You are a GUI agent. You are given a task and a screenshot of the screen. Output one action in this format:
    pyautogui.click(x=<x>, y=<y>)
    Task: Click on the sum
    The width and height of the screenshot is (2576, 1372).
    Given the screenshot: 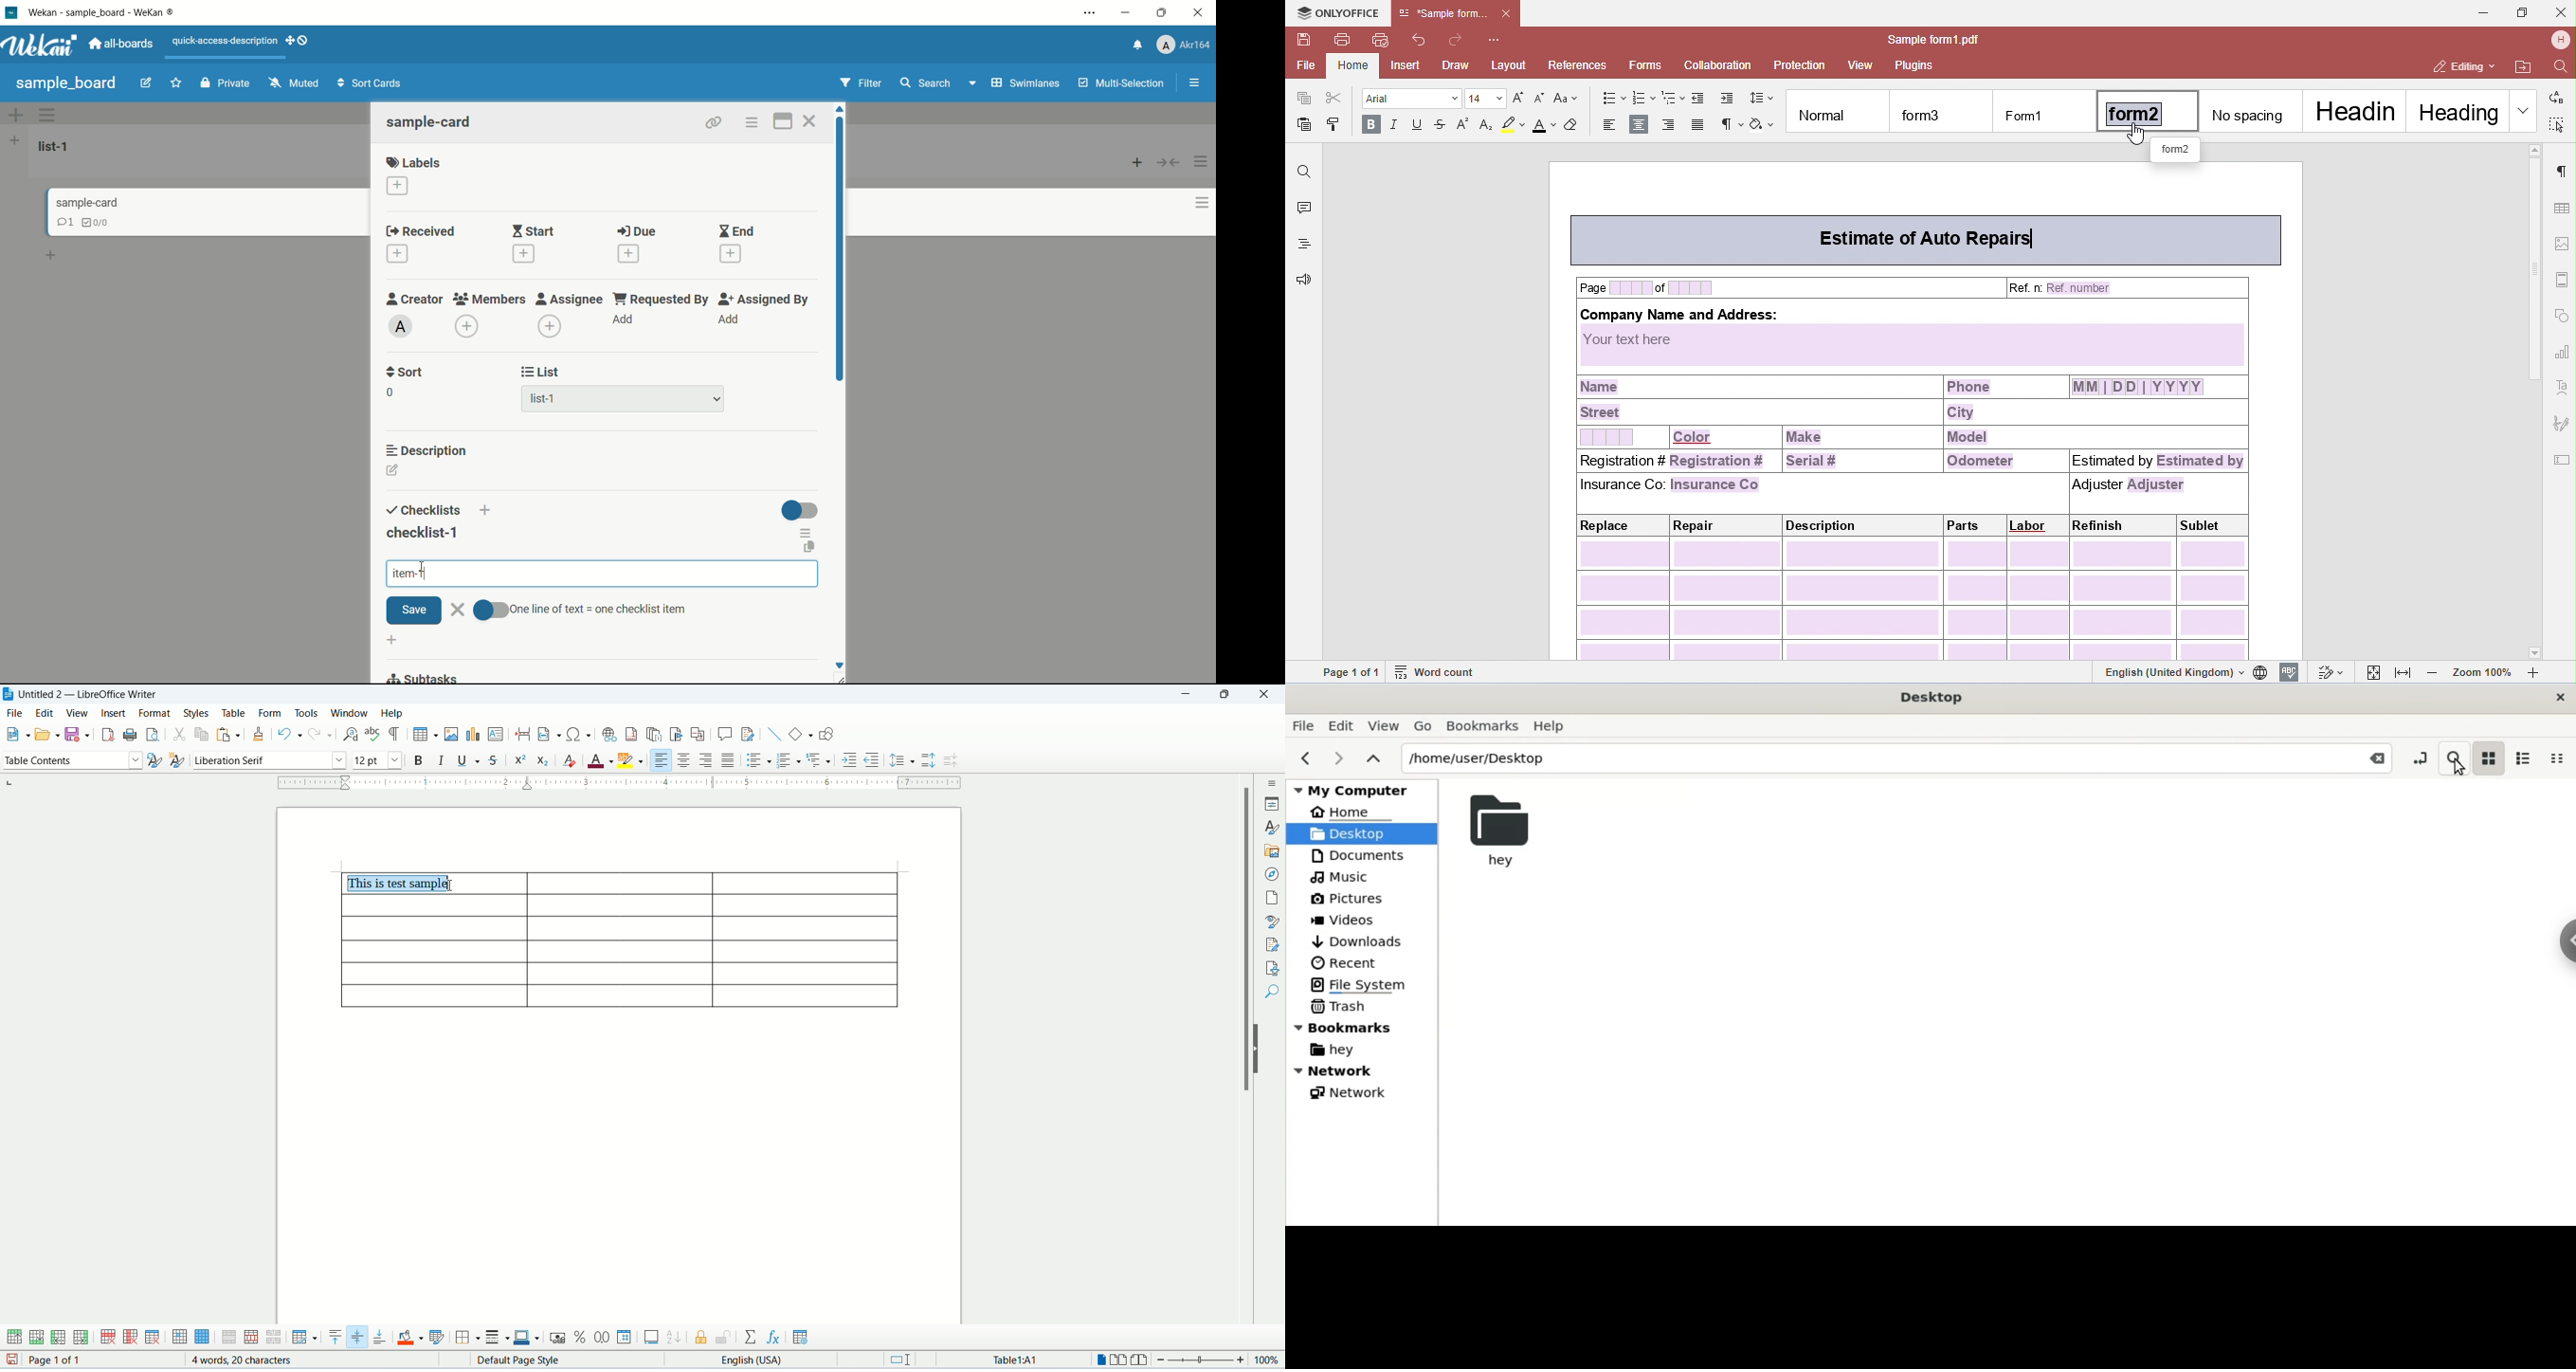 What is the action you would take?
    pyautogui.click(x=752, y=1337)
    